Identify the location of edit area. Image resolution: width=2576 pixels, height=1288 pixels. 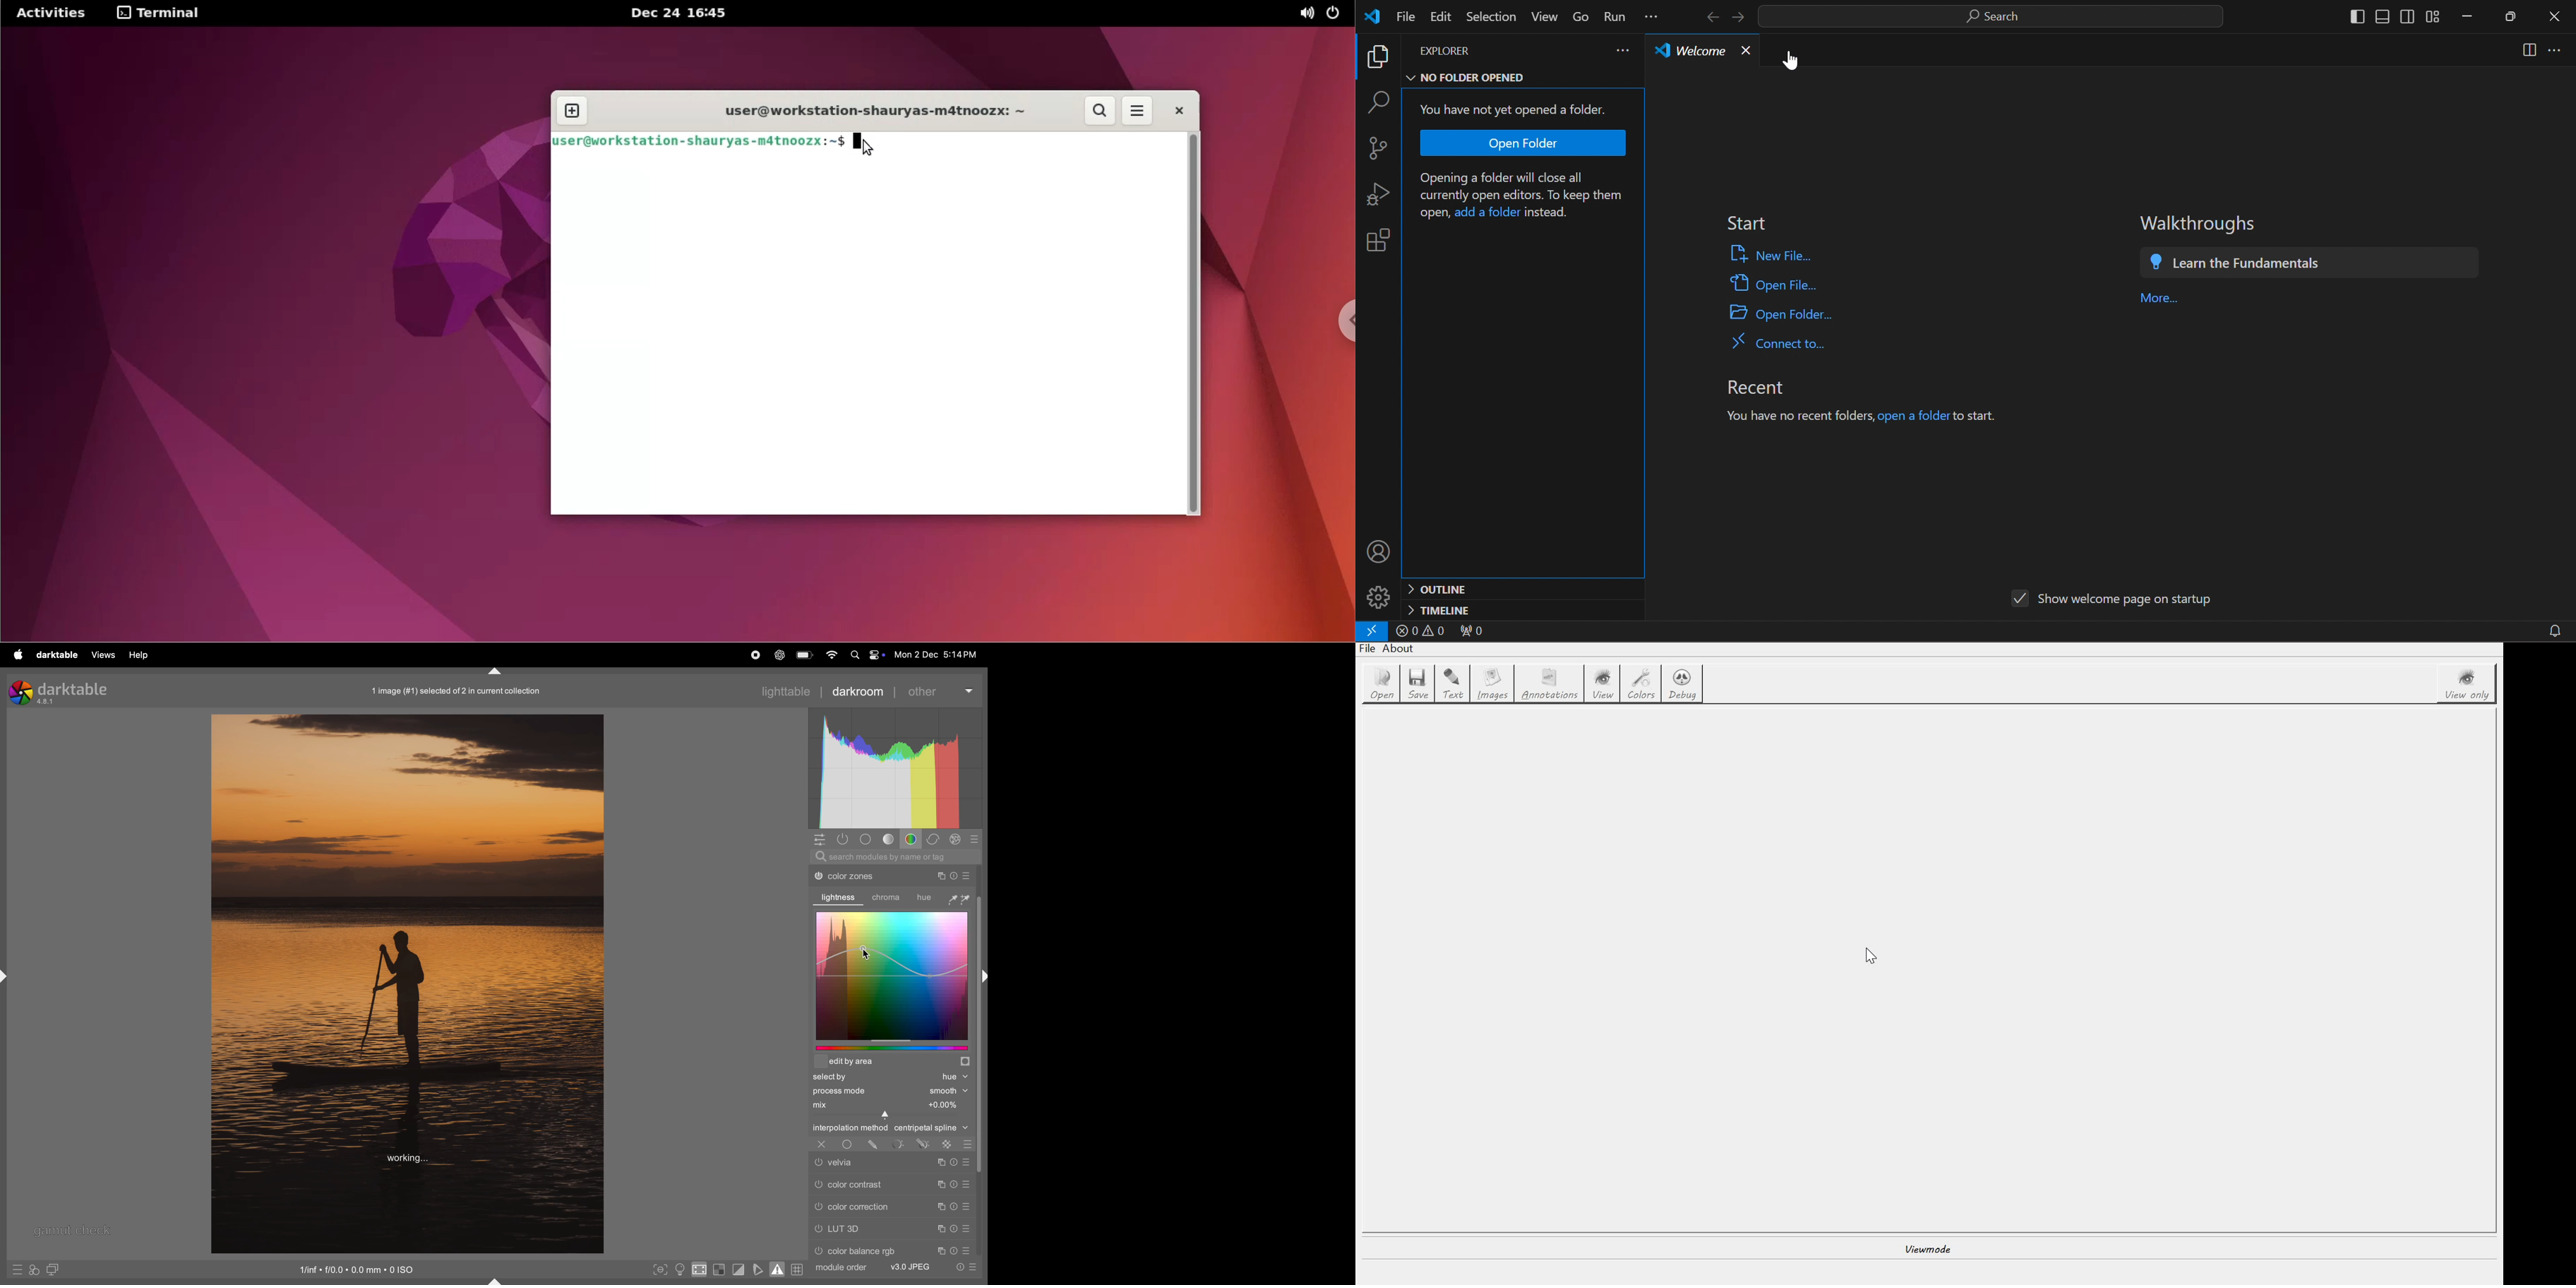
(892, 1063).